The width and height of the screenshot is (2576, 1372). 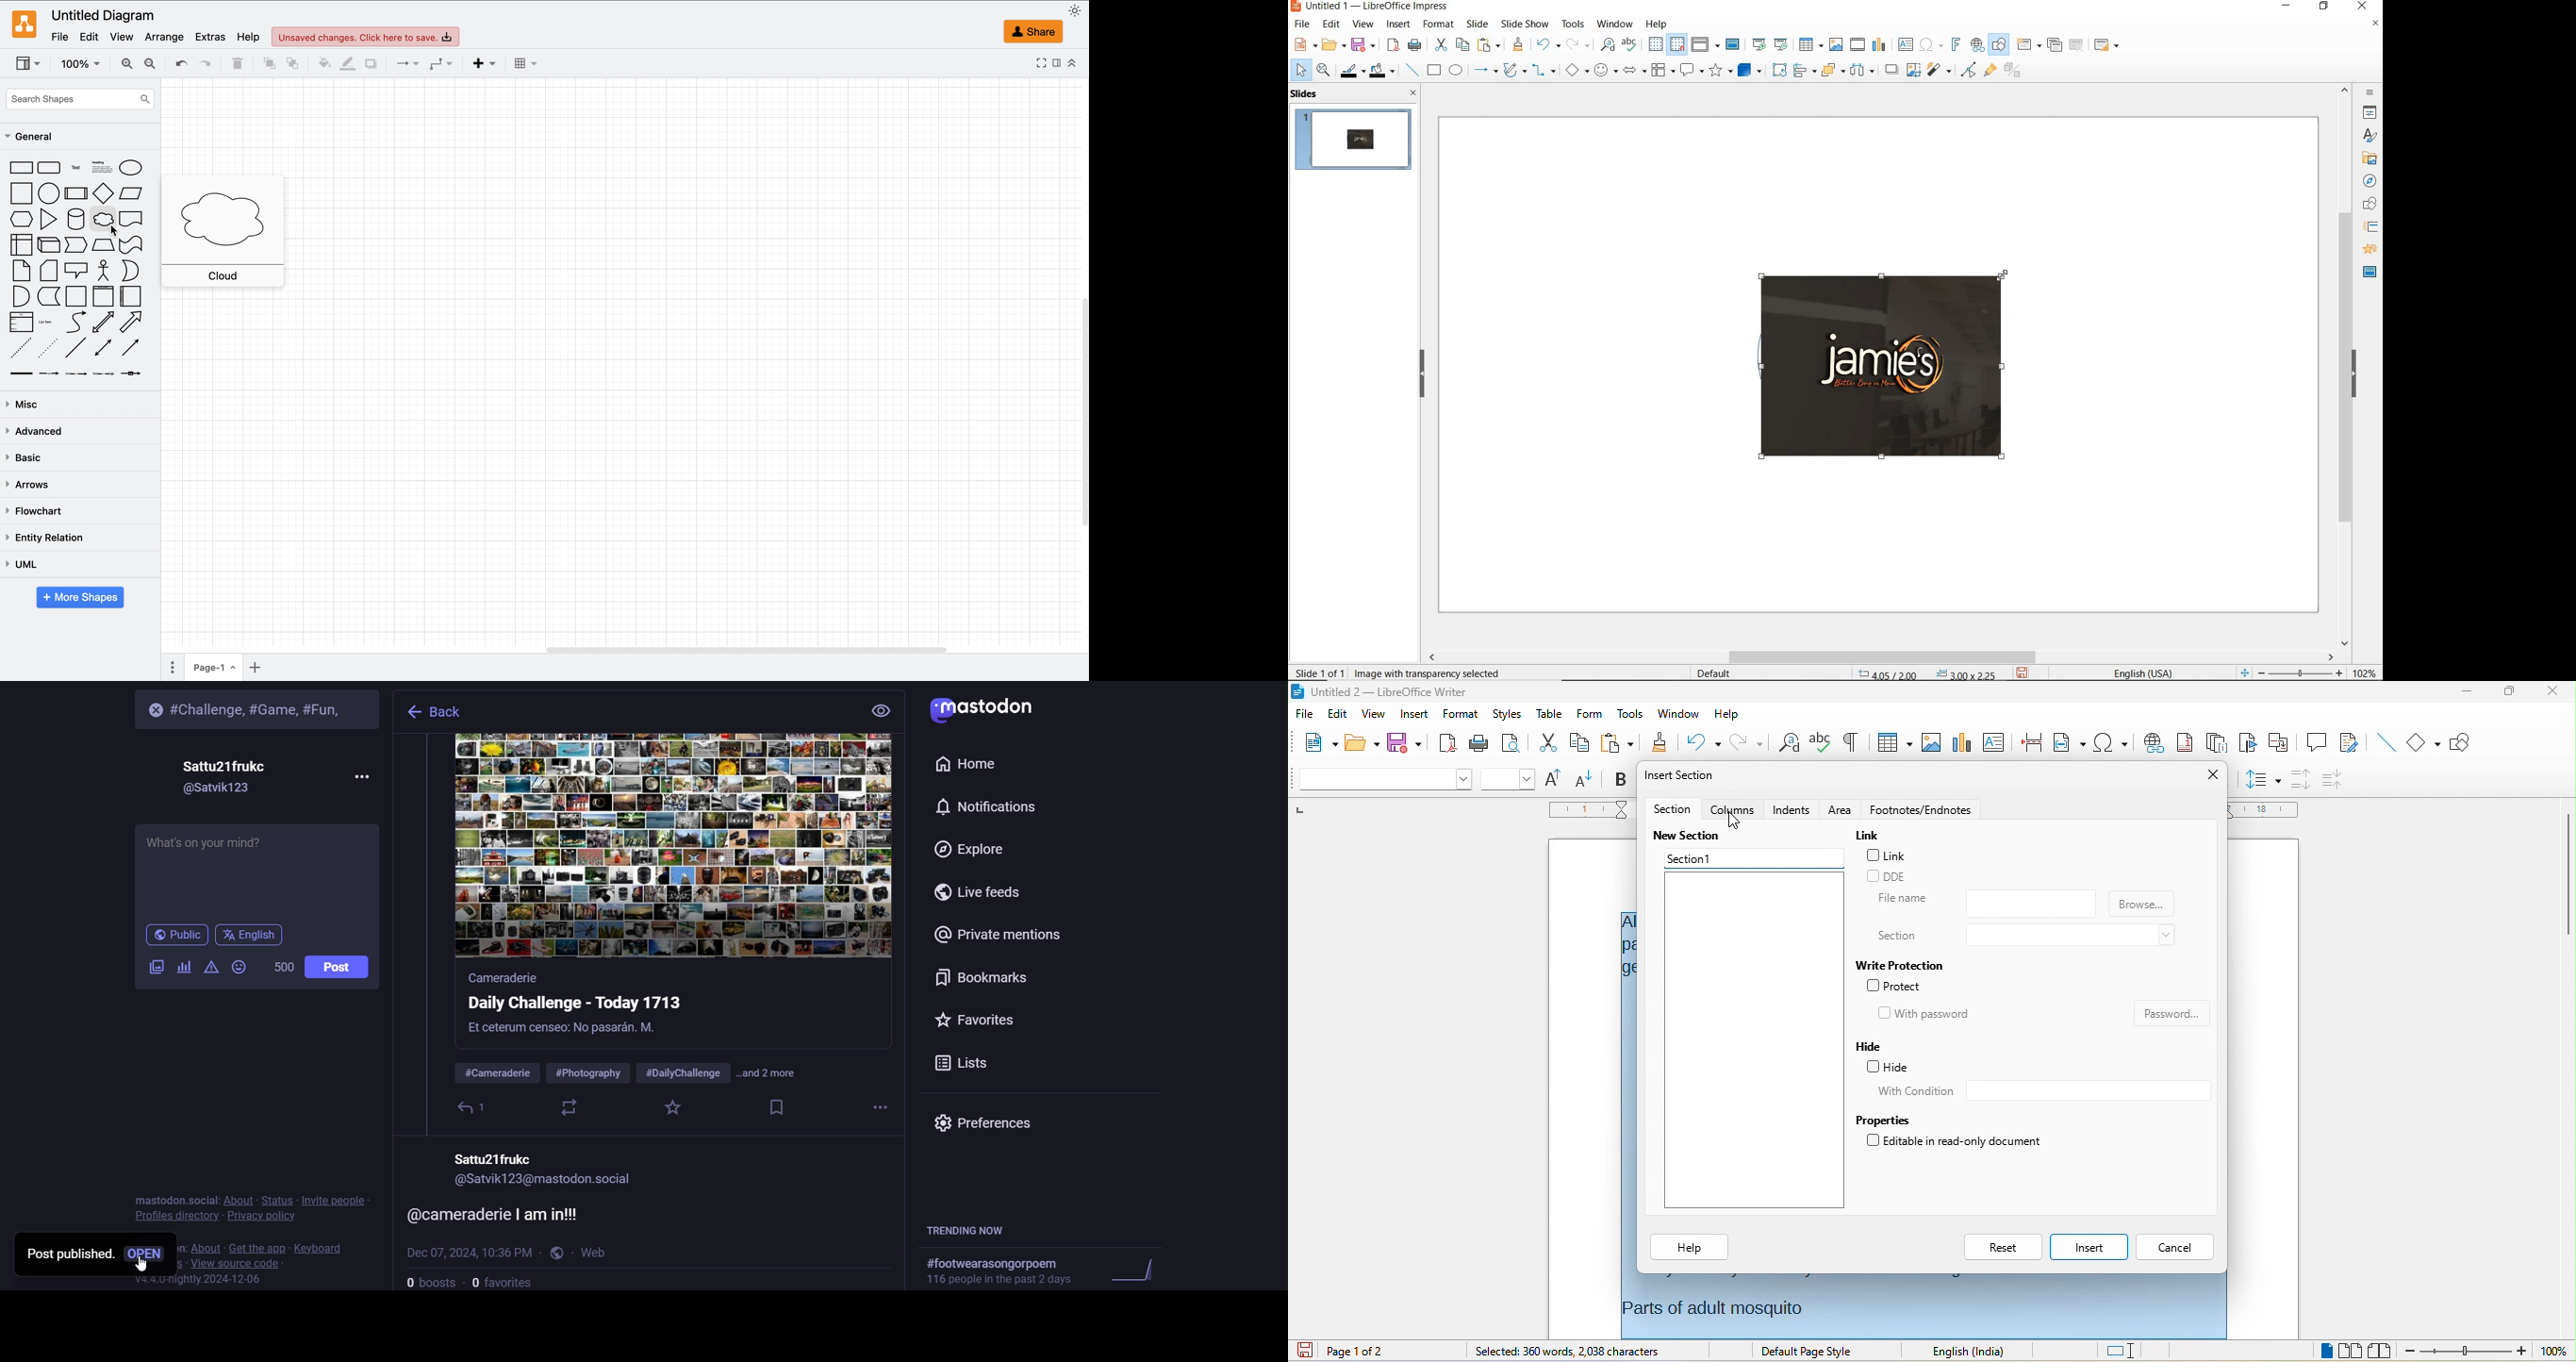 What do you see at coordinates (1674, 809) in the screenshot?
I see `section` at bounding box center [1674, 809].